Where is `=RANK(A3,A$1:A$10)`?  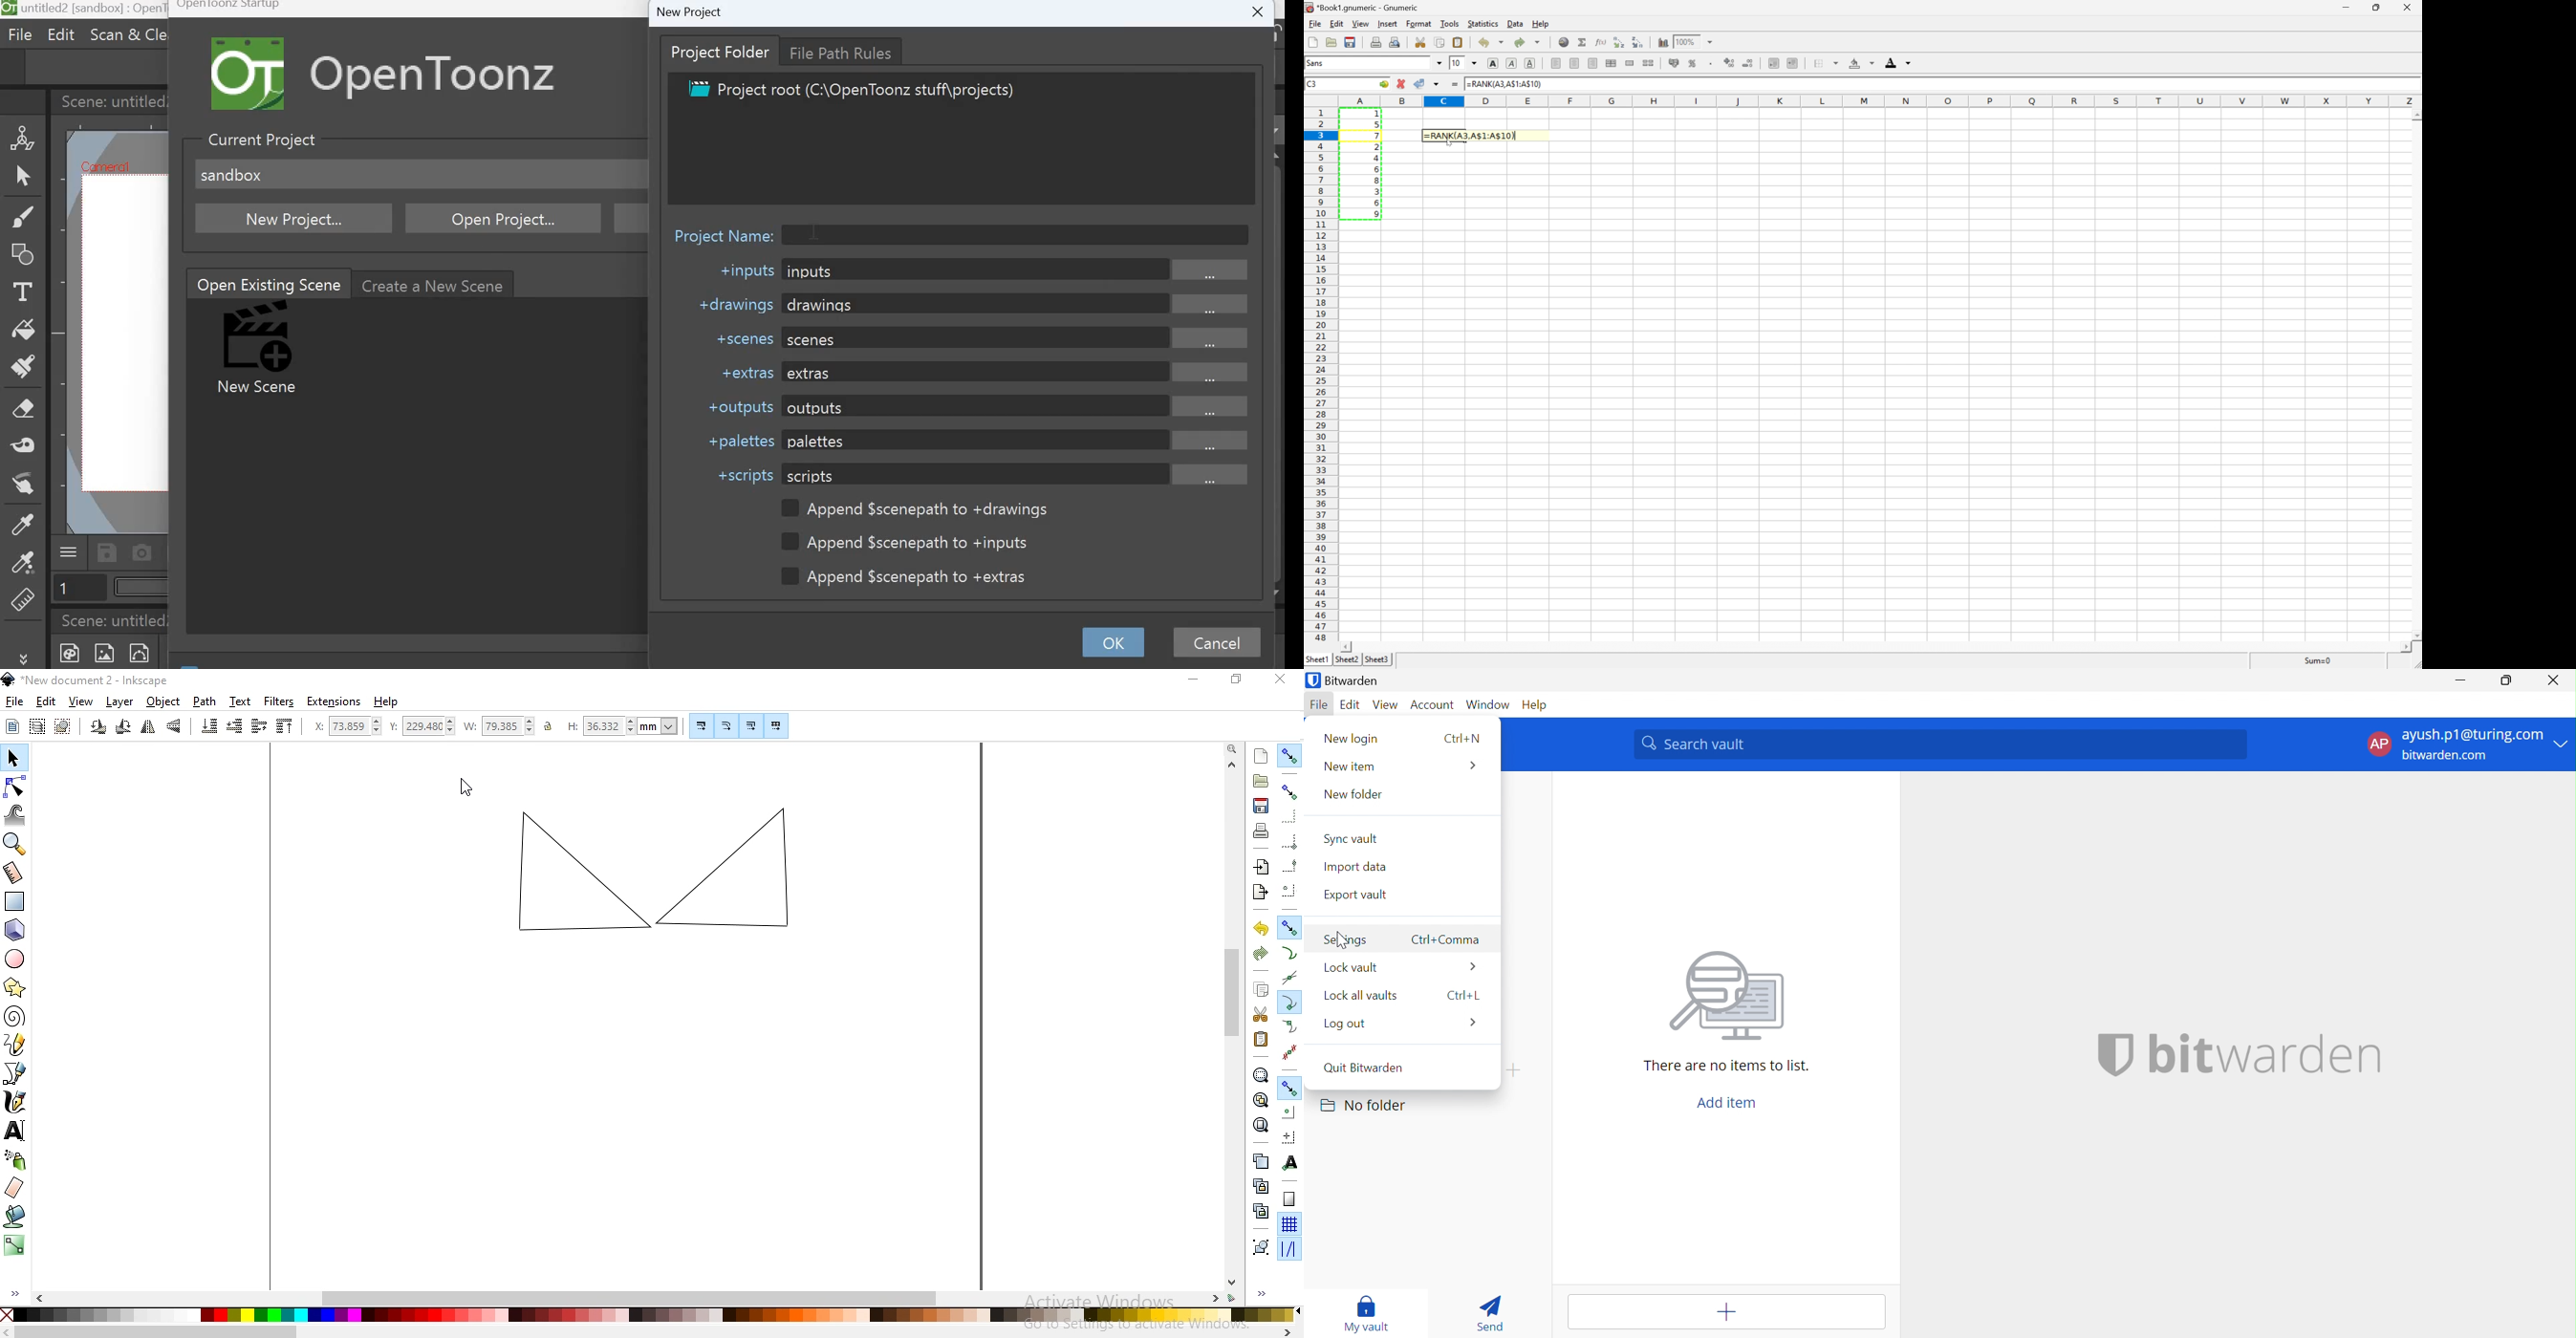
=RANK(A3,A$1:A$10) is located at coordinates (1505, 83).